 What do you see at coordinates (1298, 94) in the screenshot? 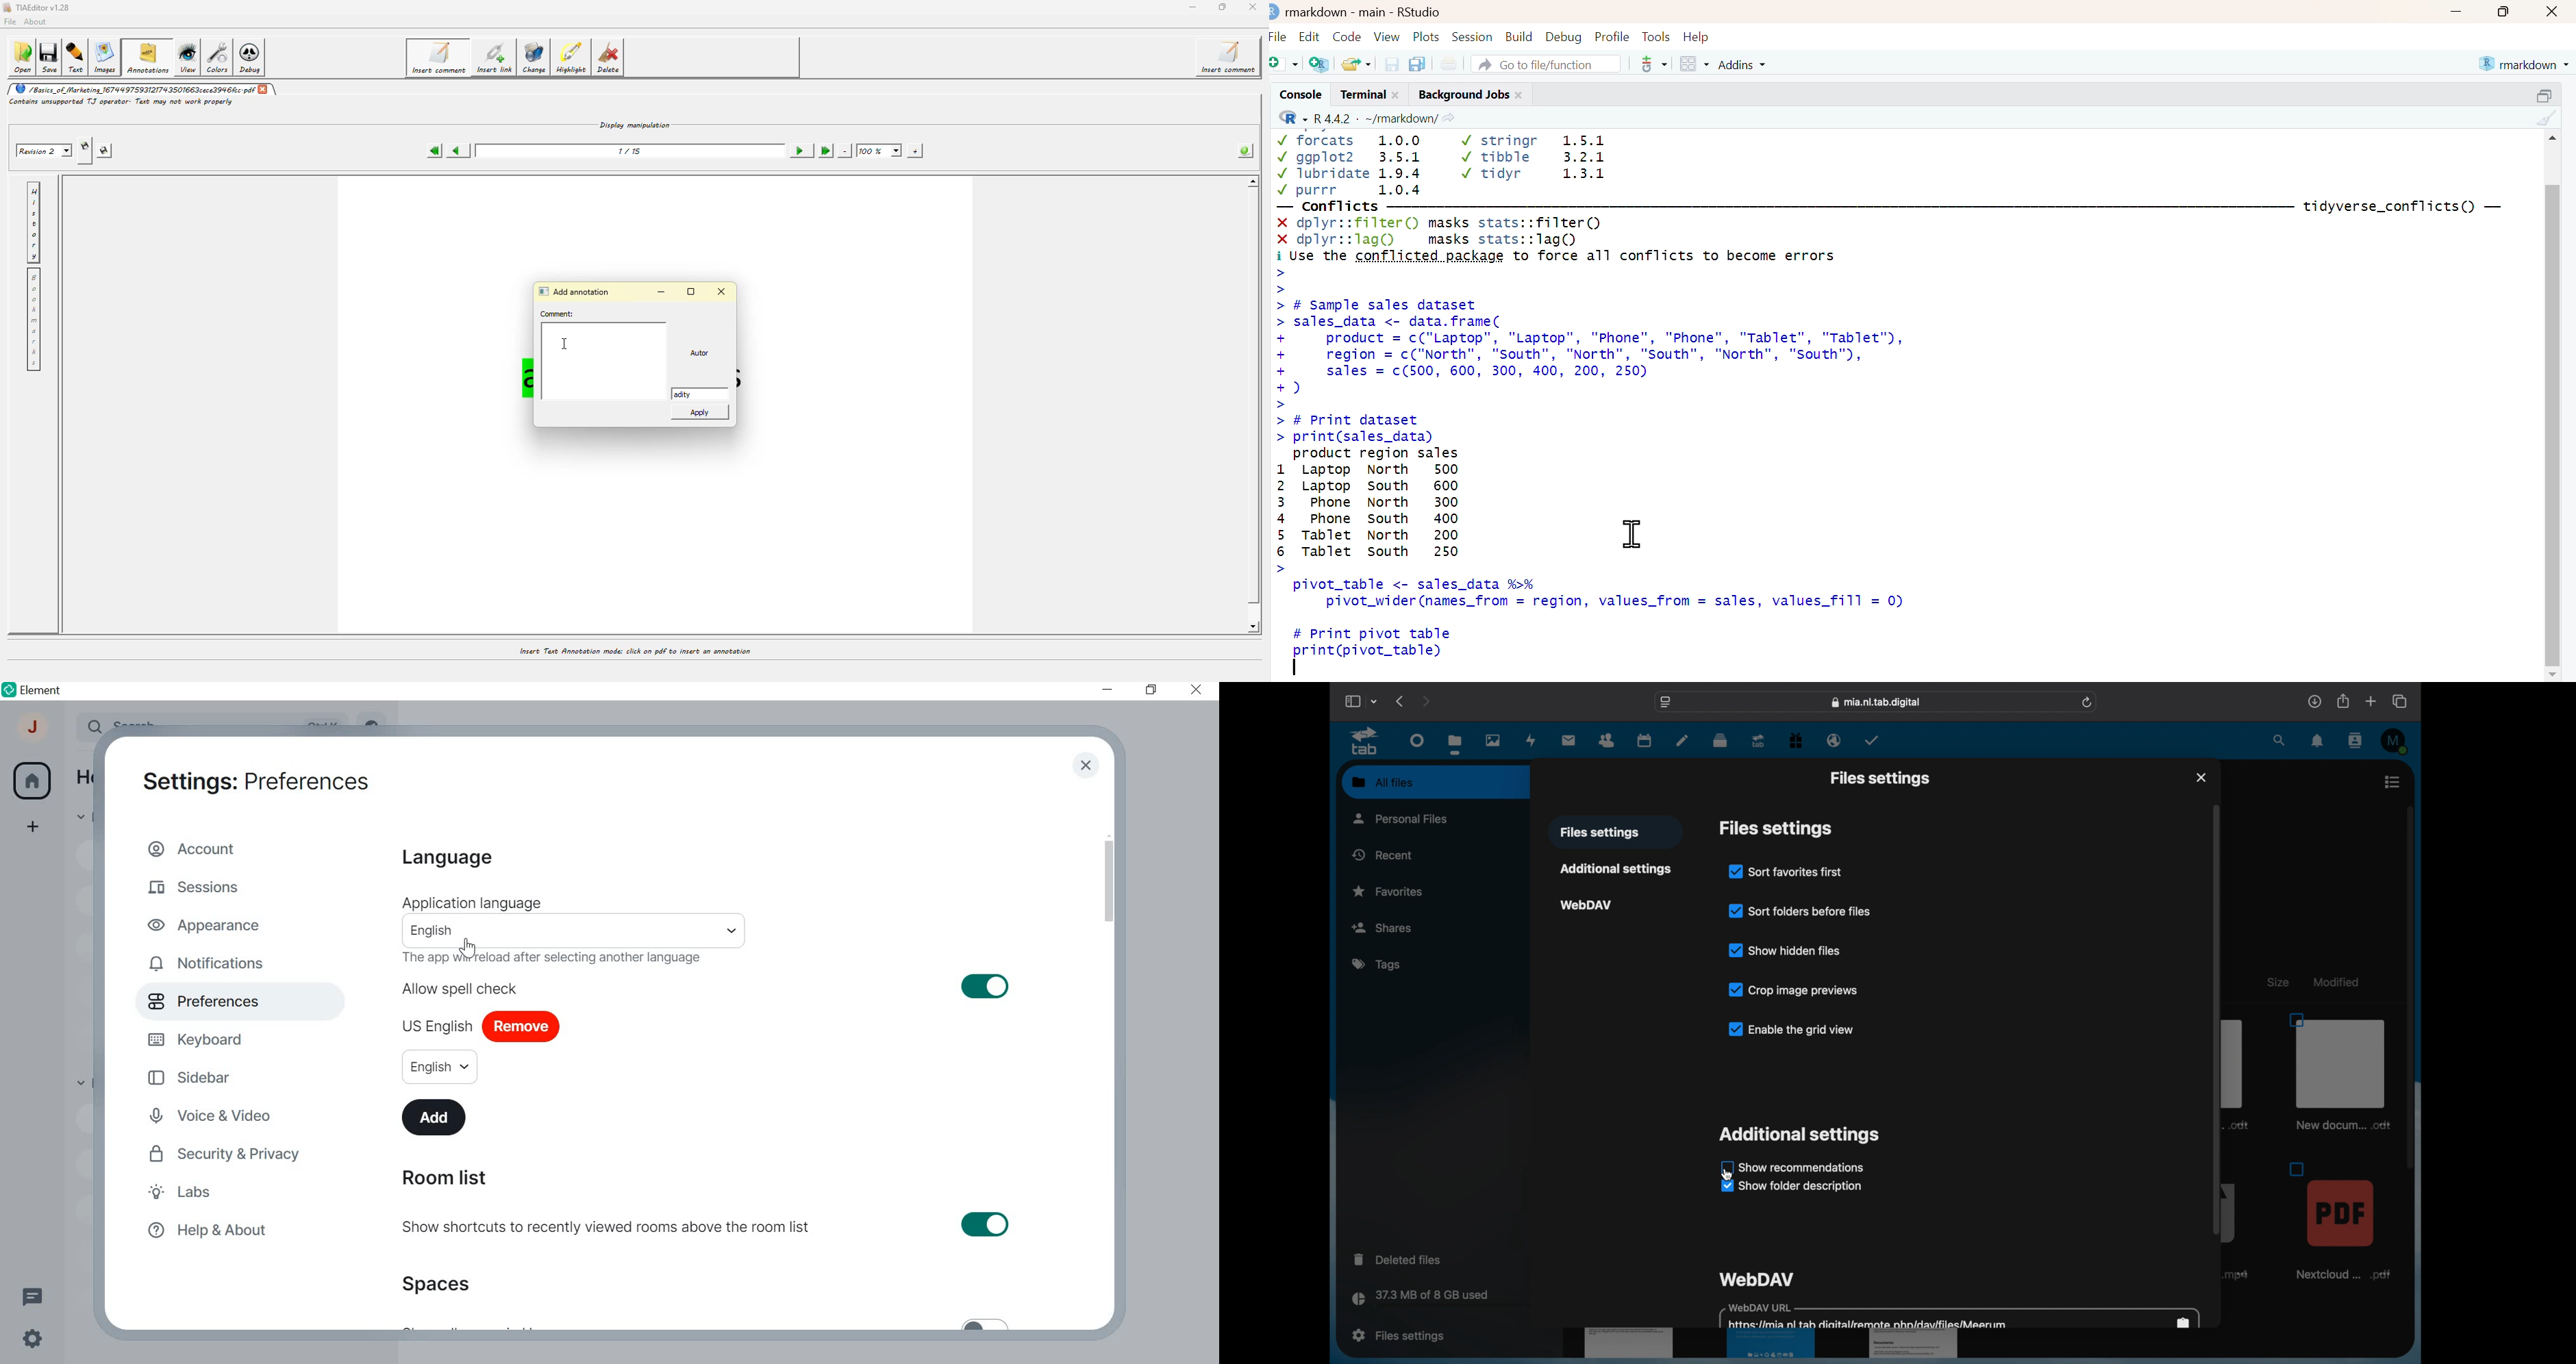
I see `Console` at bounding box center [1298, 94].